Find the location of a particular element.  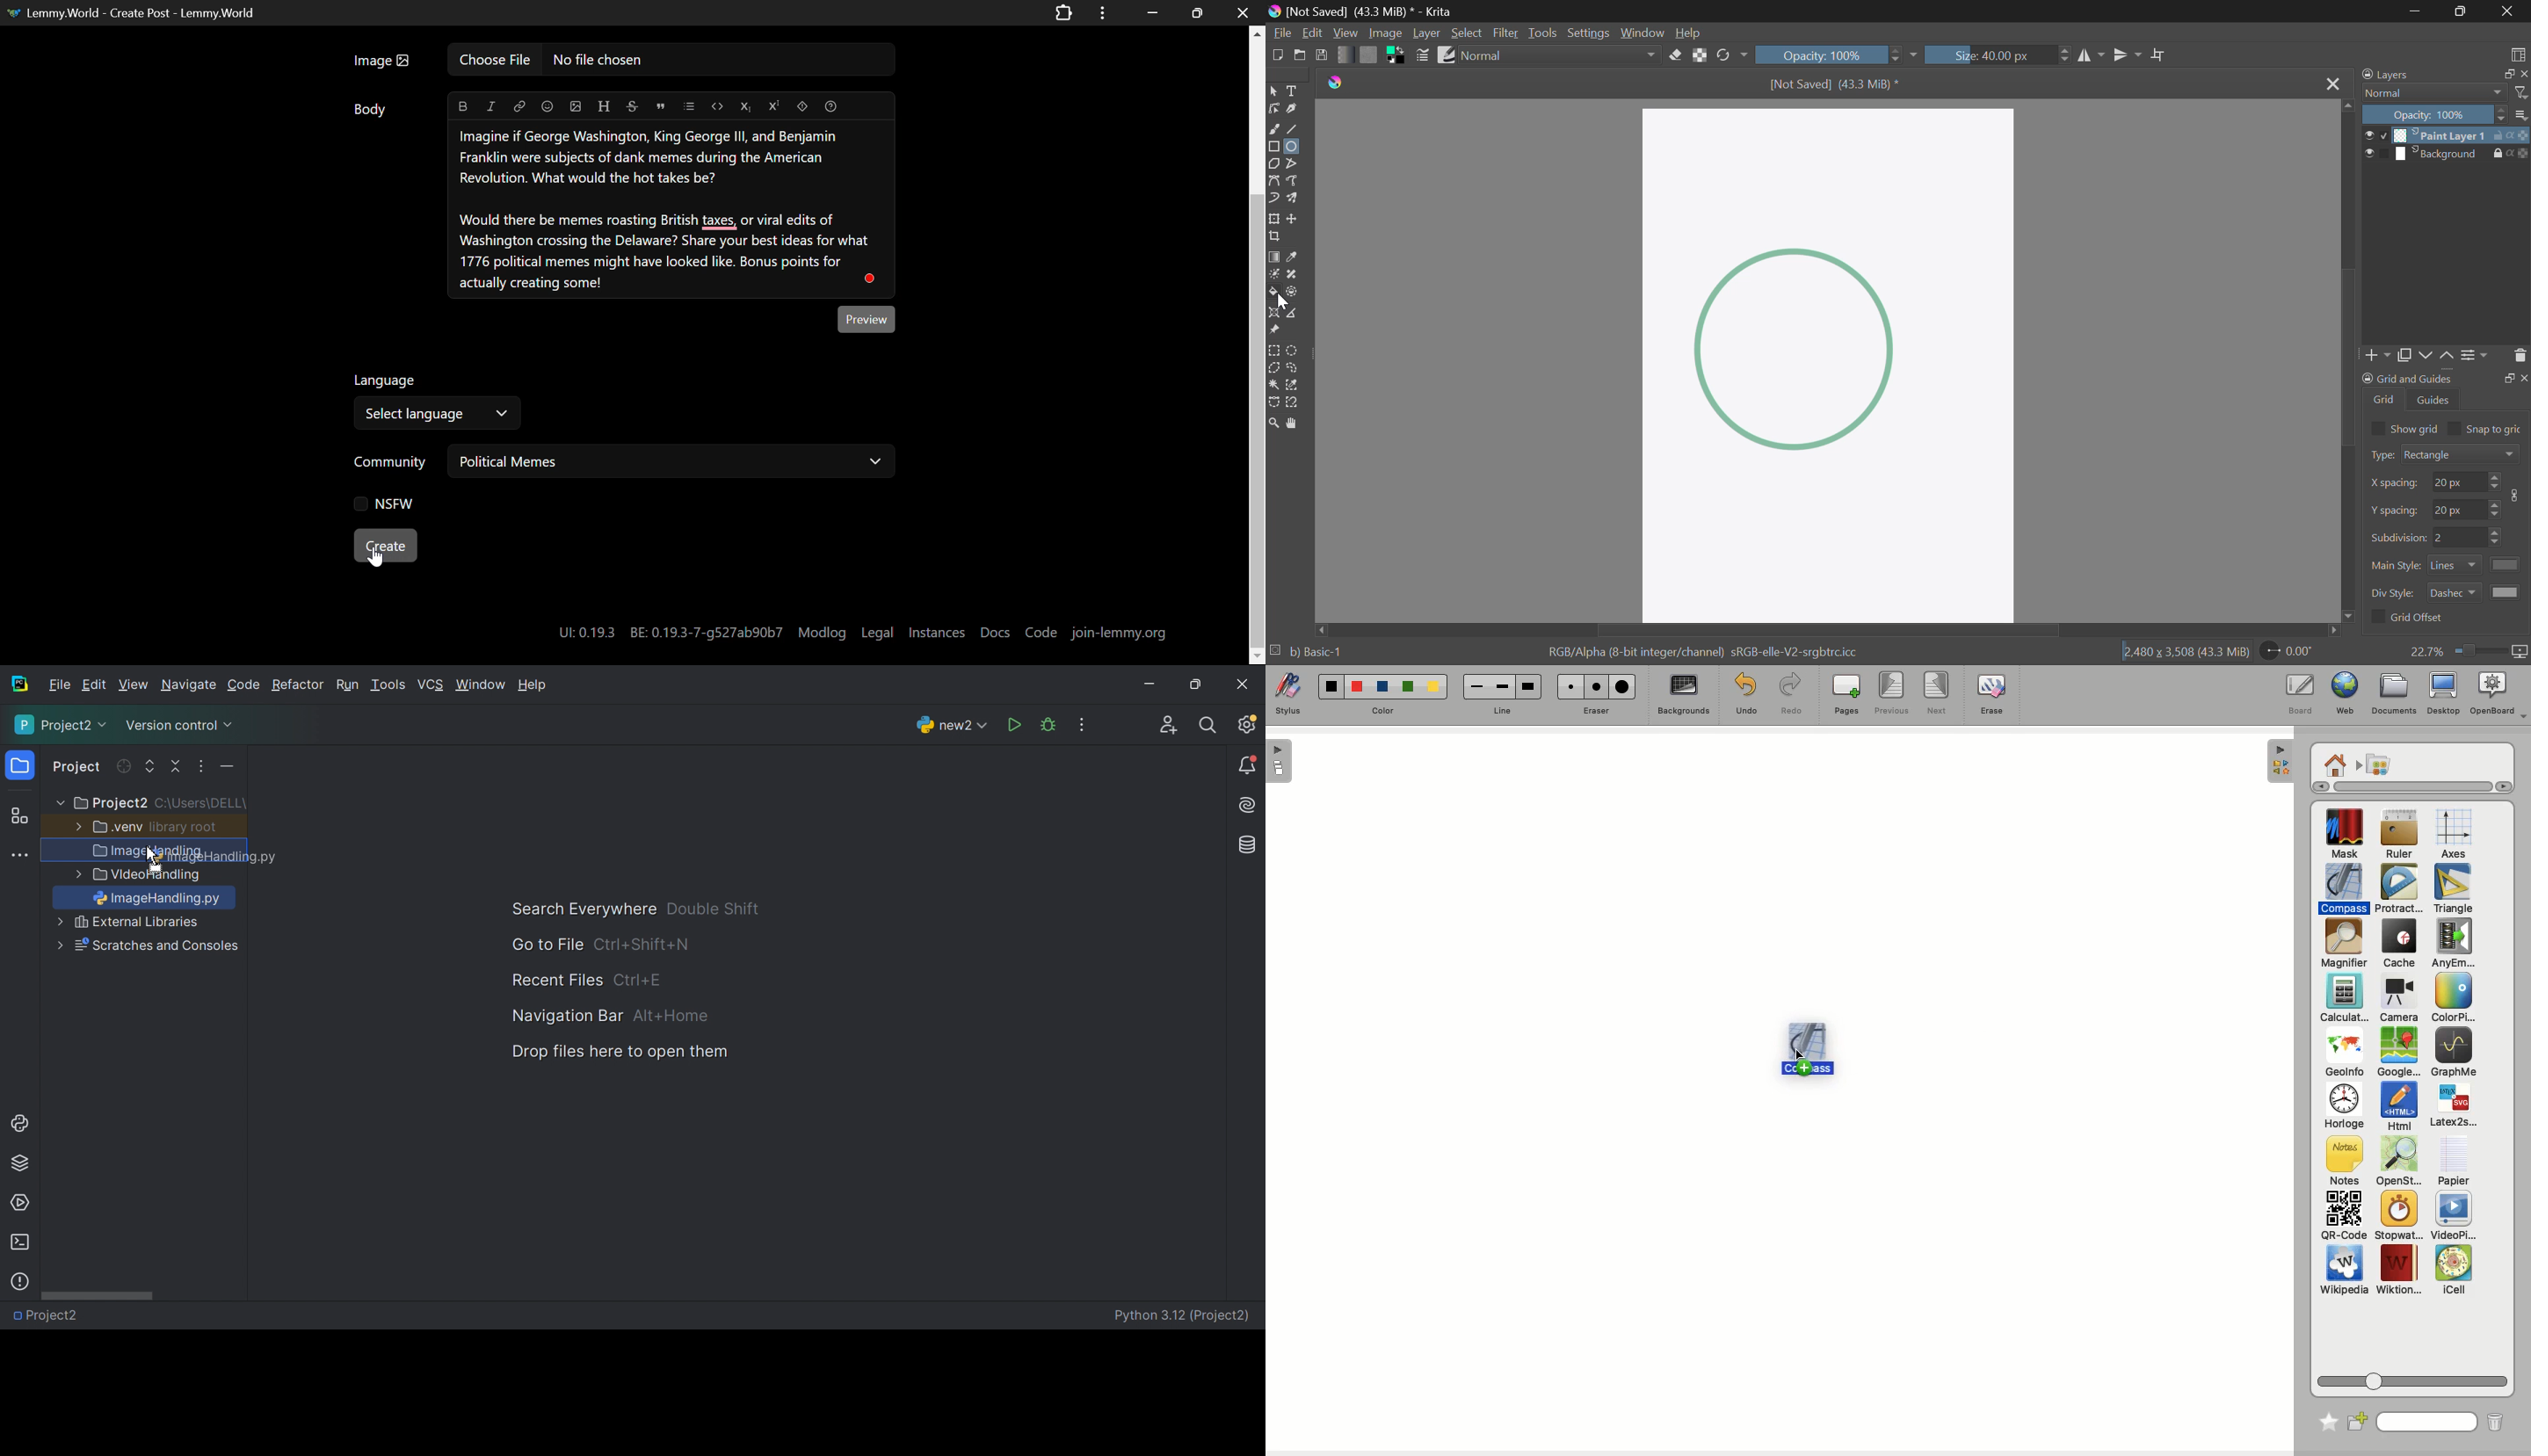

Movement of Layers is located at coordinates (2439, 357).